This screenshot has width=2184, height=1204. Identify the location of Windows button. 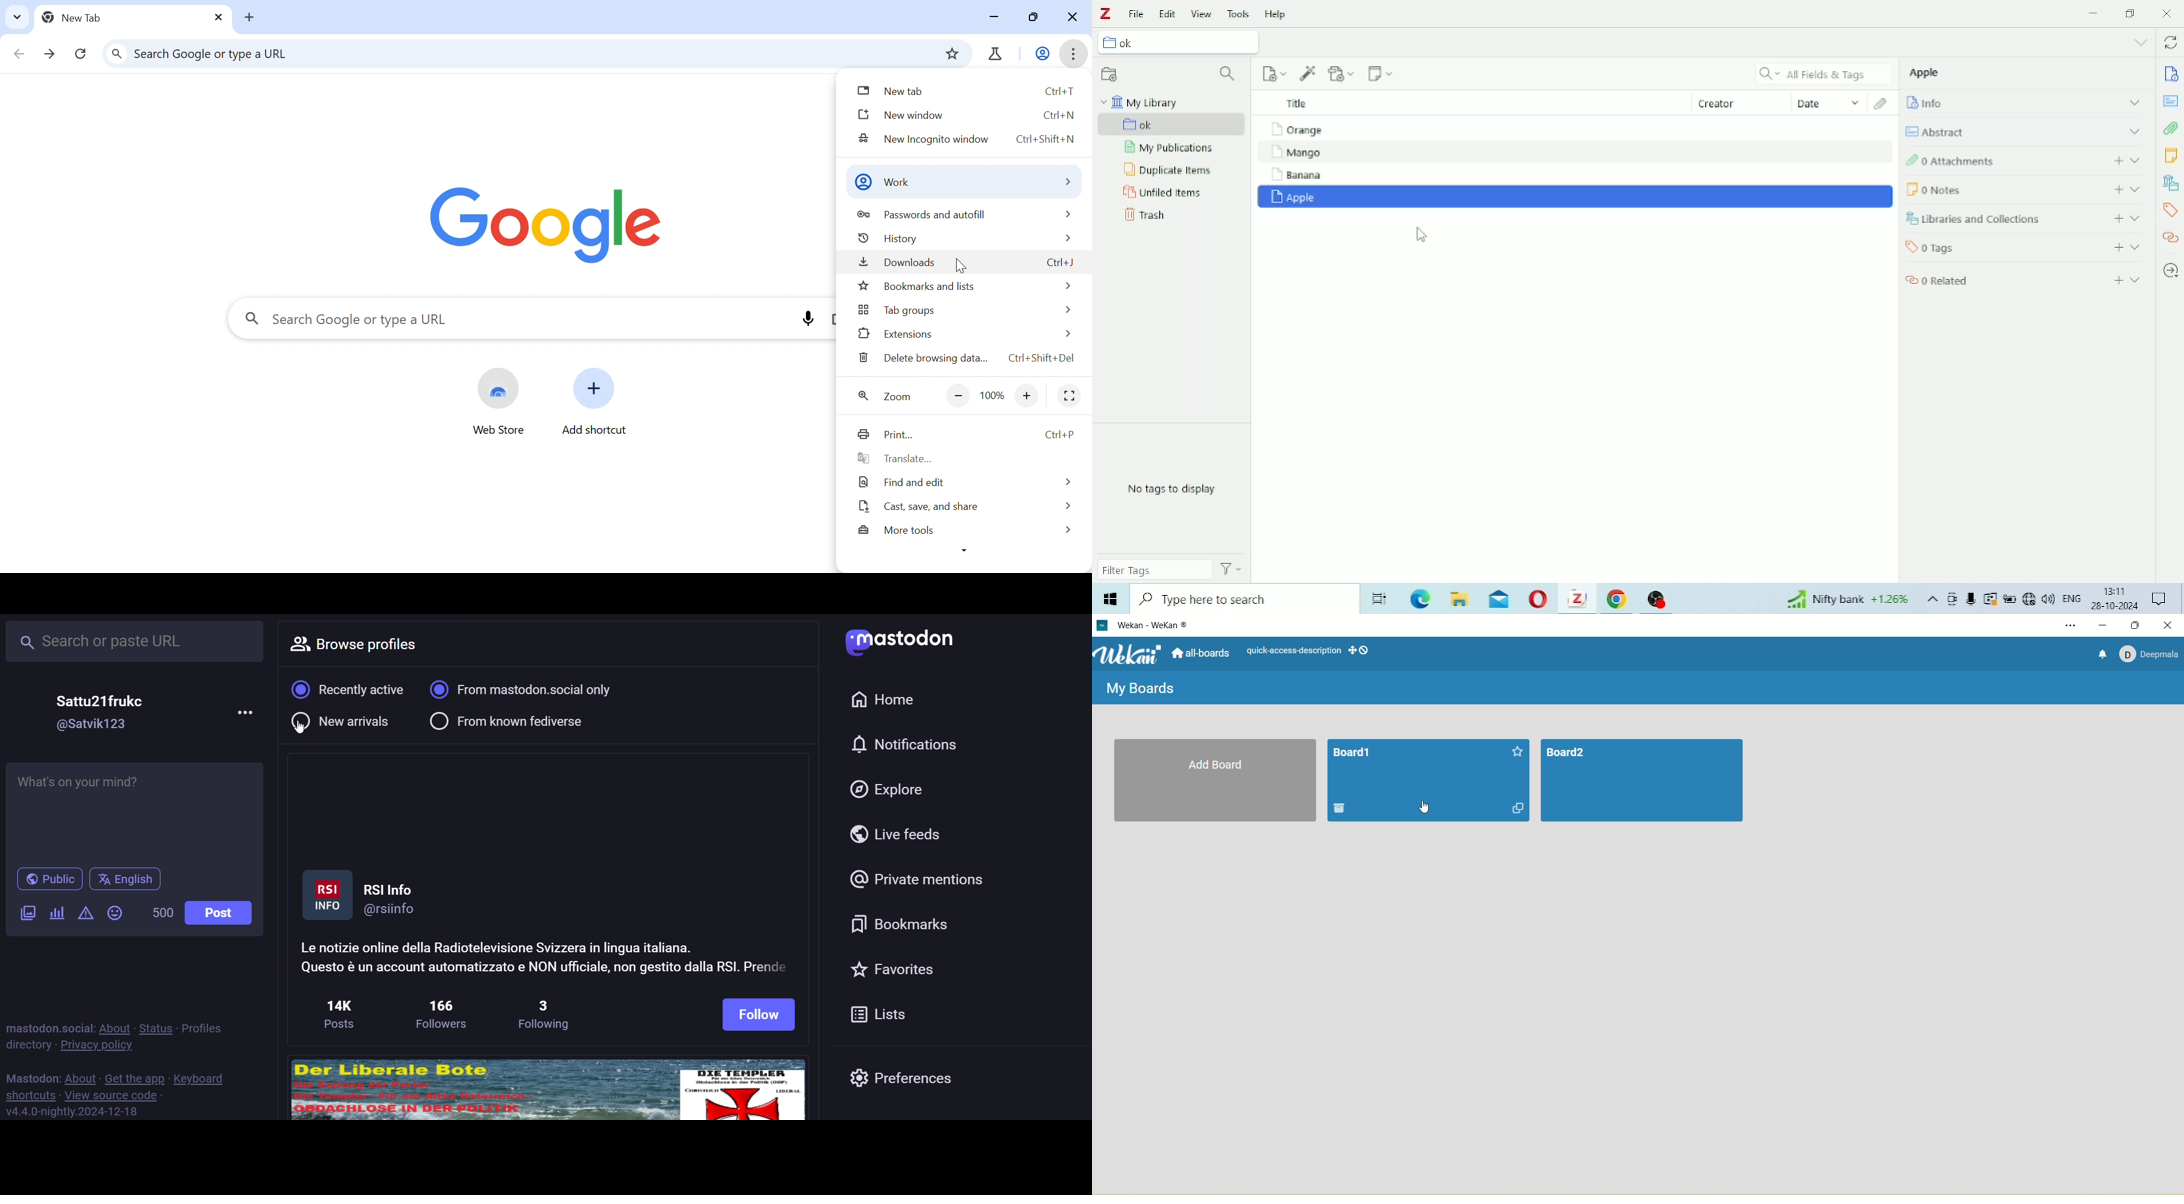
(1110, 602).